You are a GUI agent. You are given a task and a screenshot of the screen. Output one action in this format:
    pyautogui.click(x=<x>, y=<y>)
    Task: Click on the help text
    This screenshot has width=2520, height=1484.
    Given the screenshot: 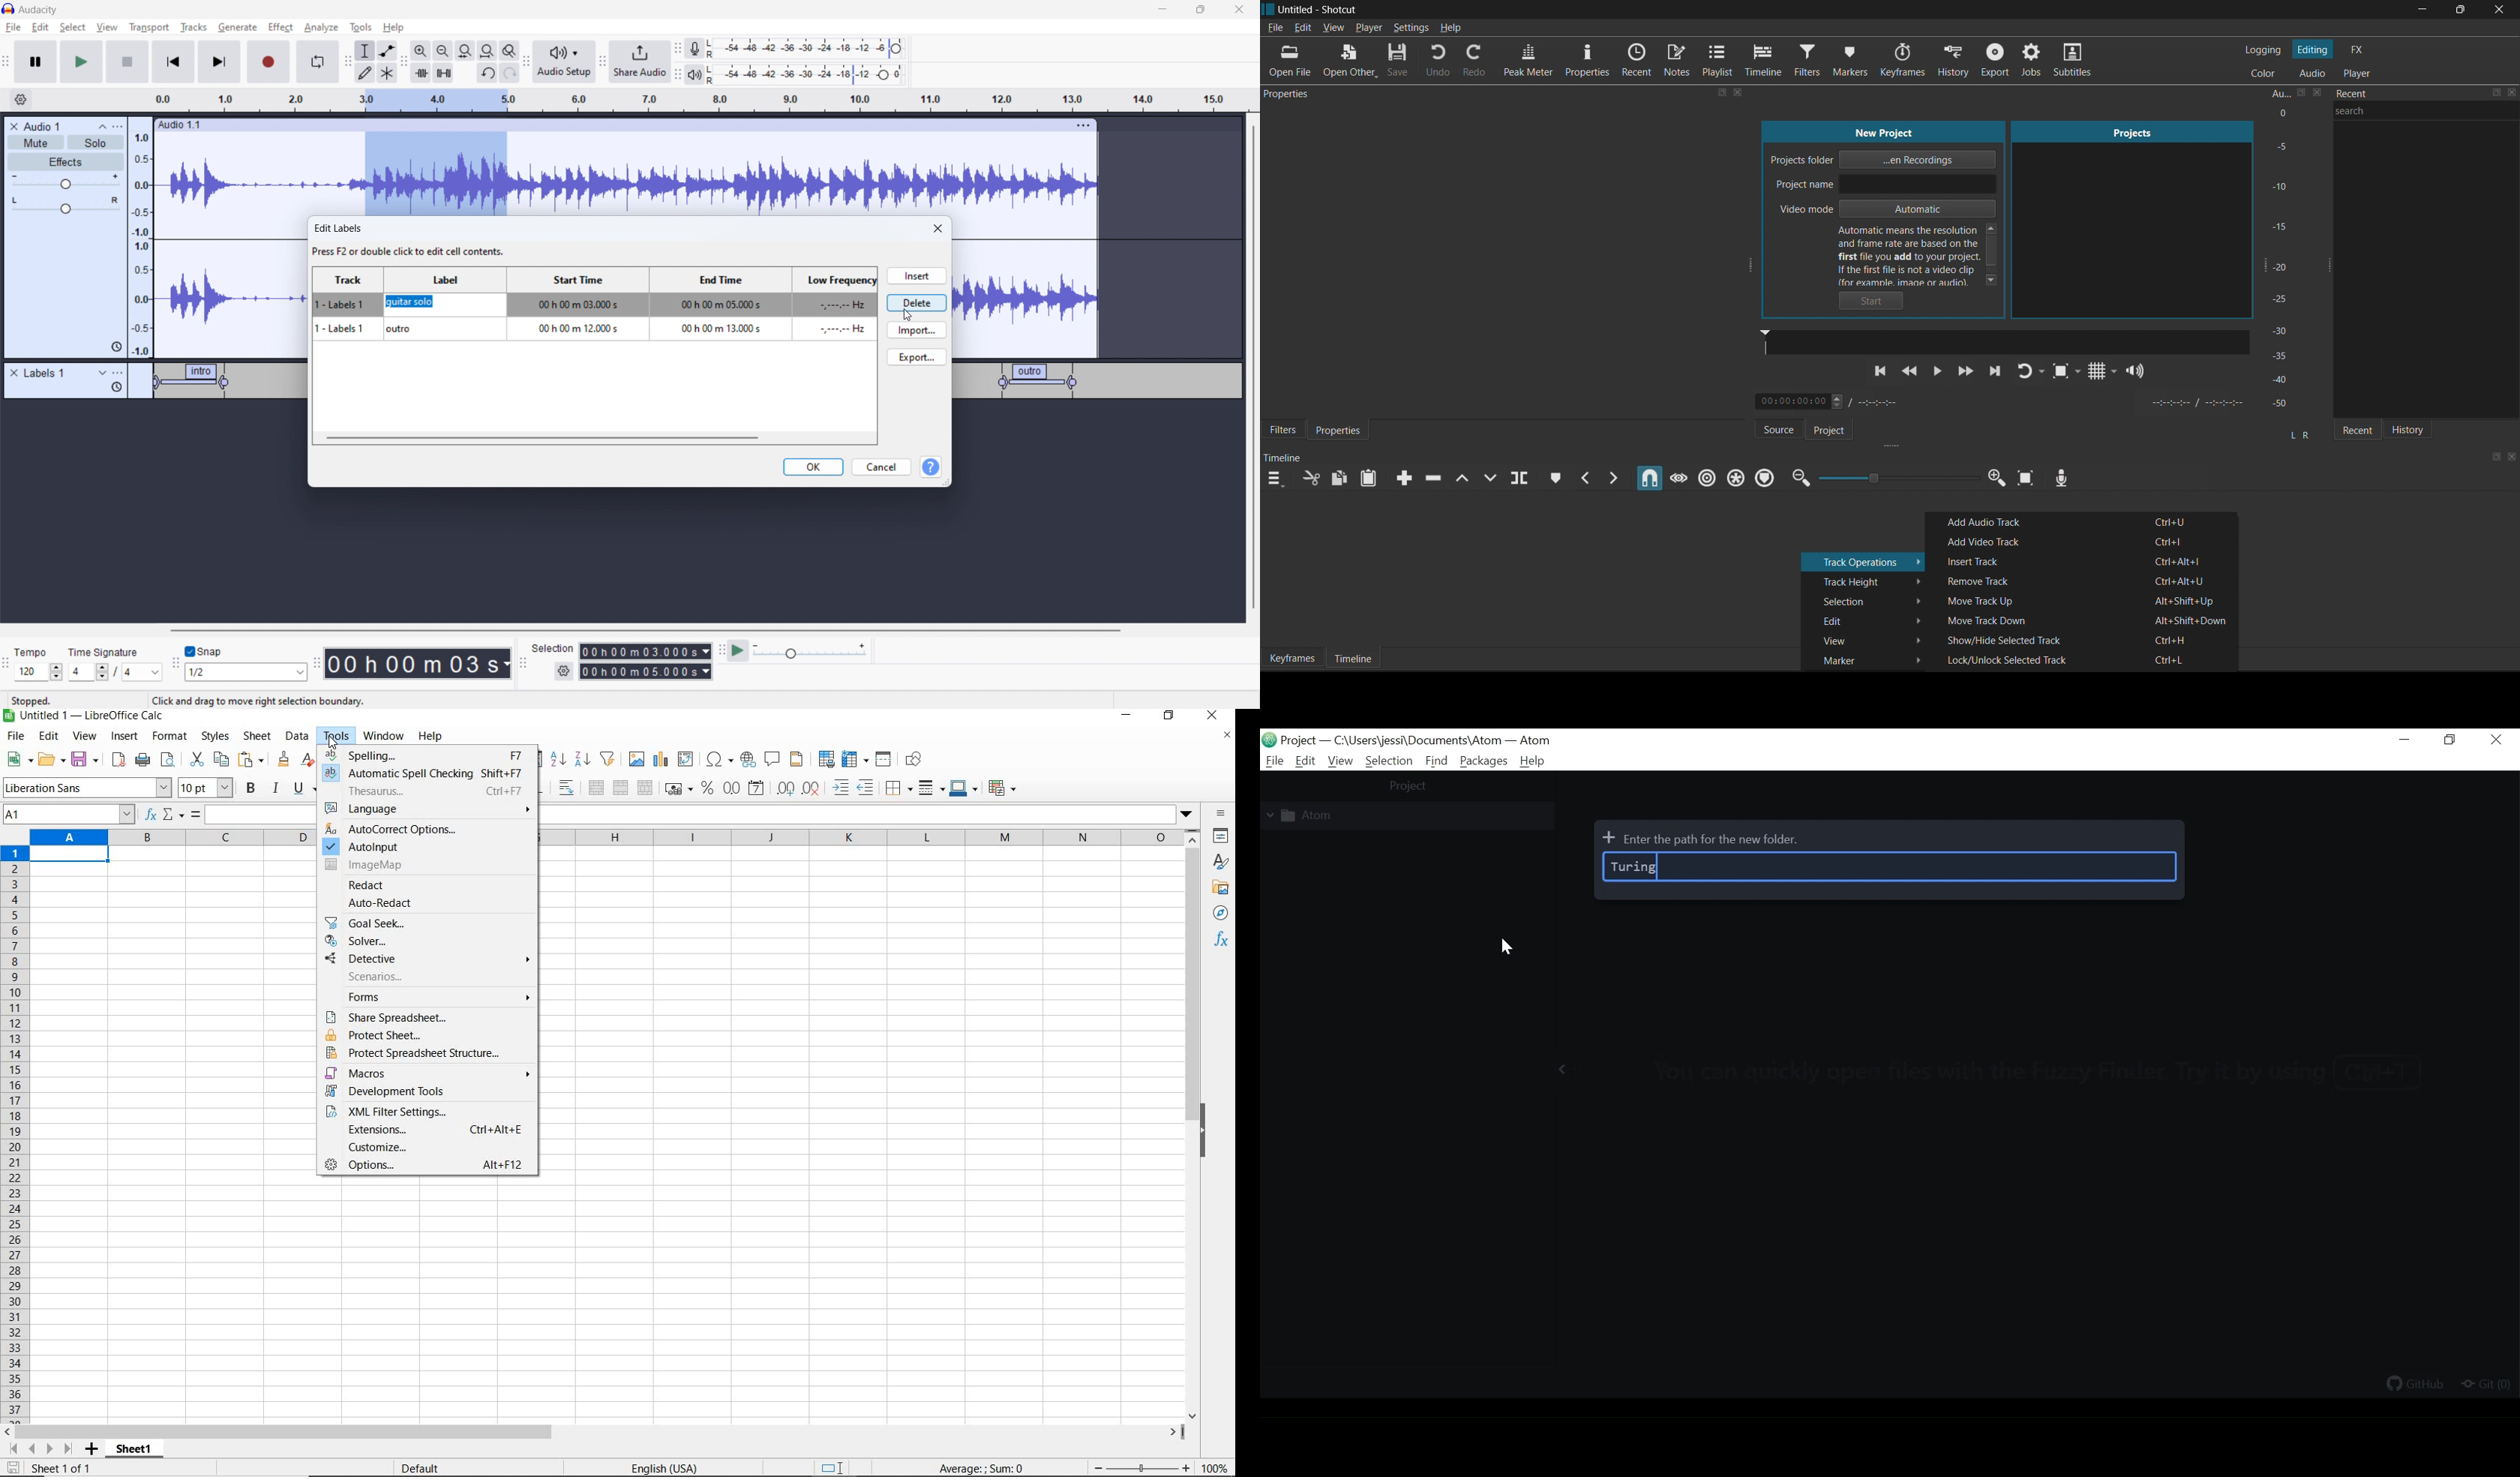 What is the action you would take?
    pyautogui.click(x=1923, y=255)
    